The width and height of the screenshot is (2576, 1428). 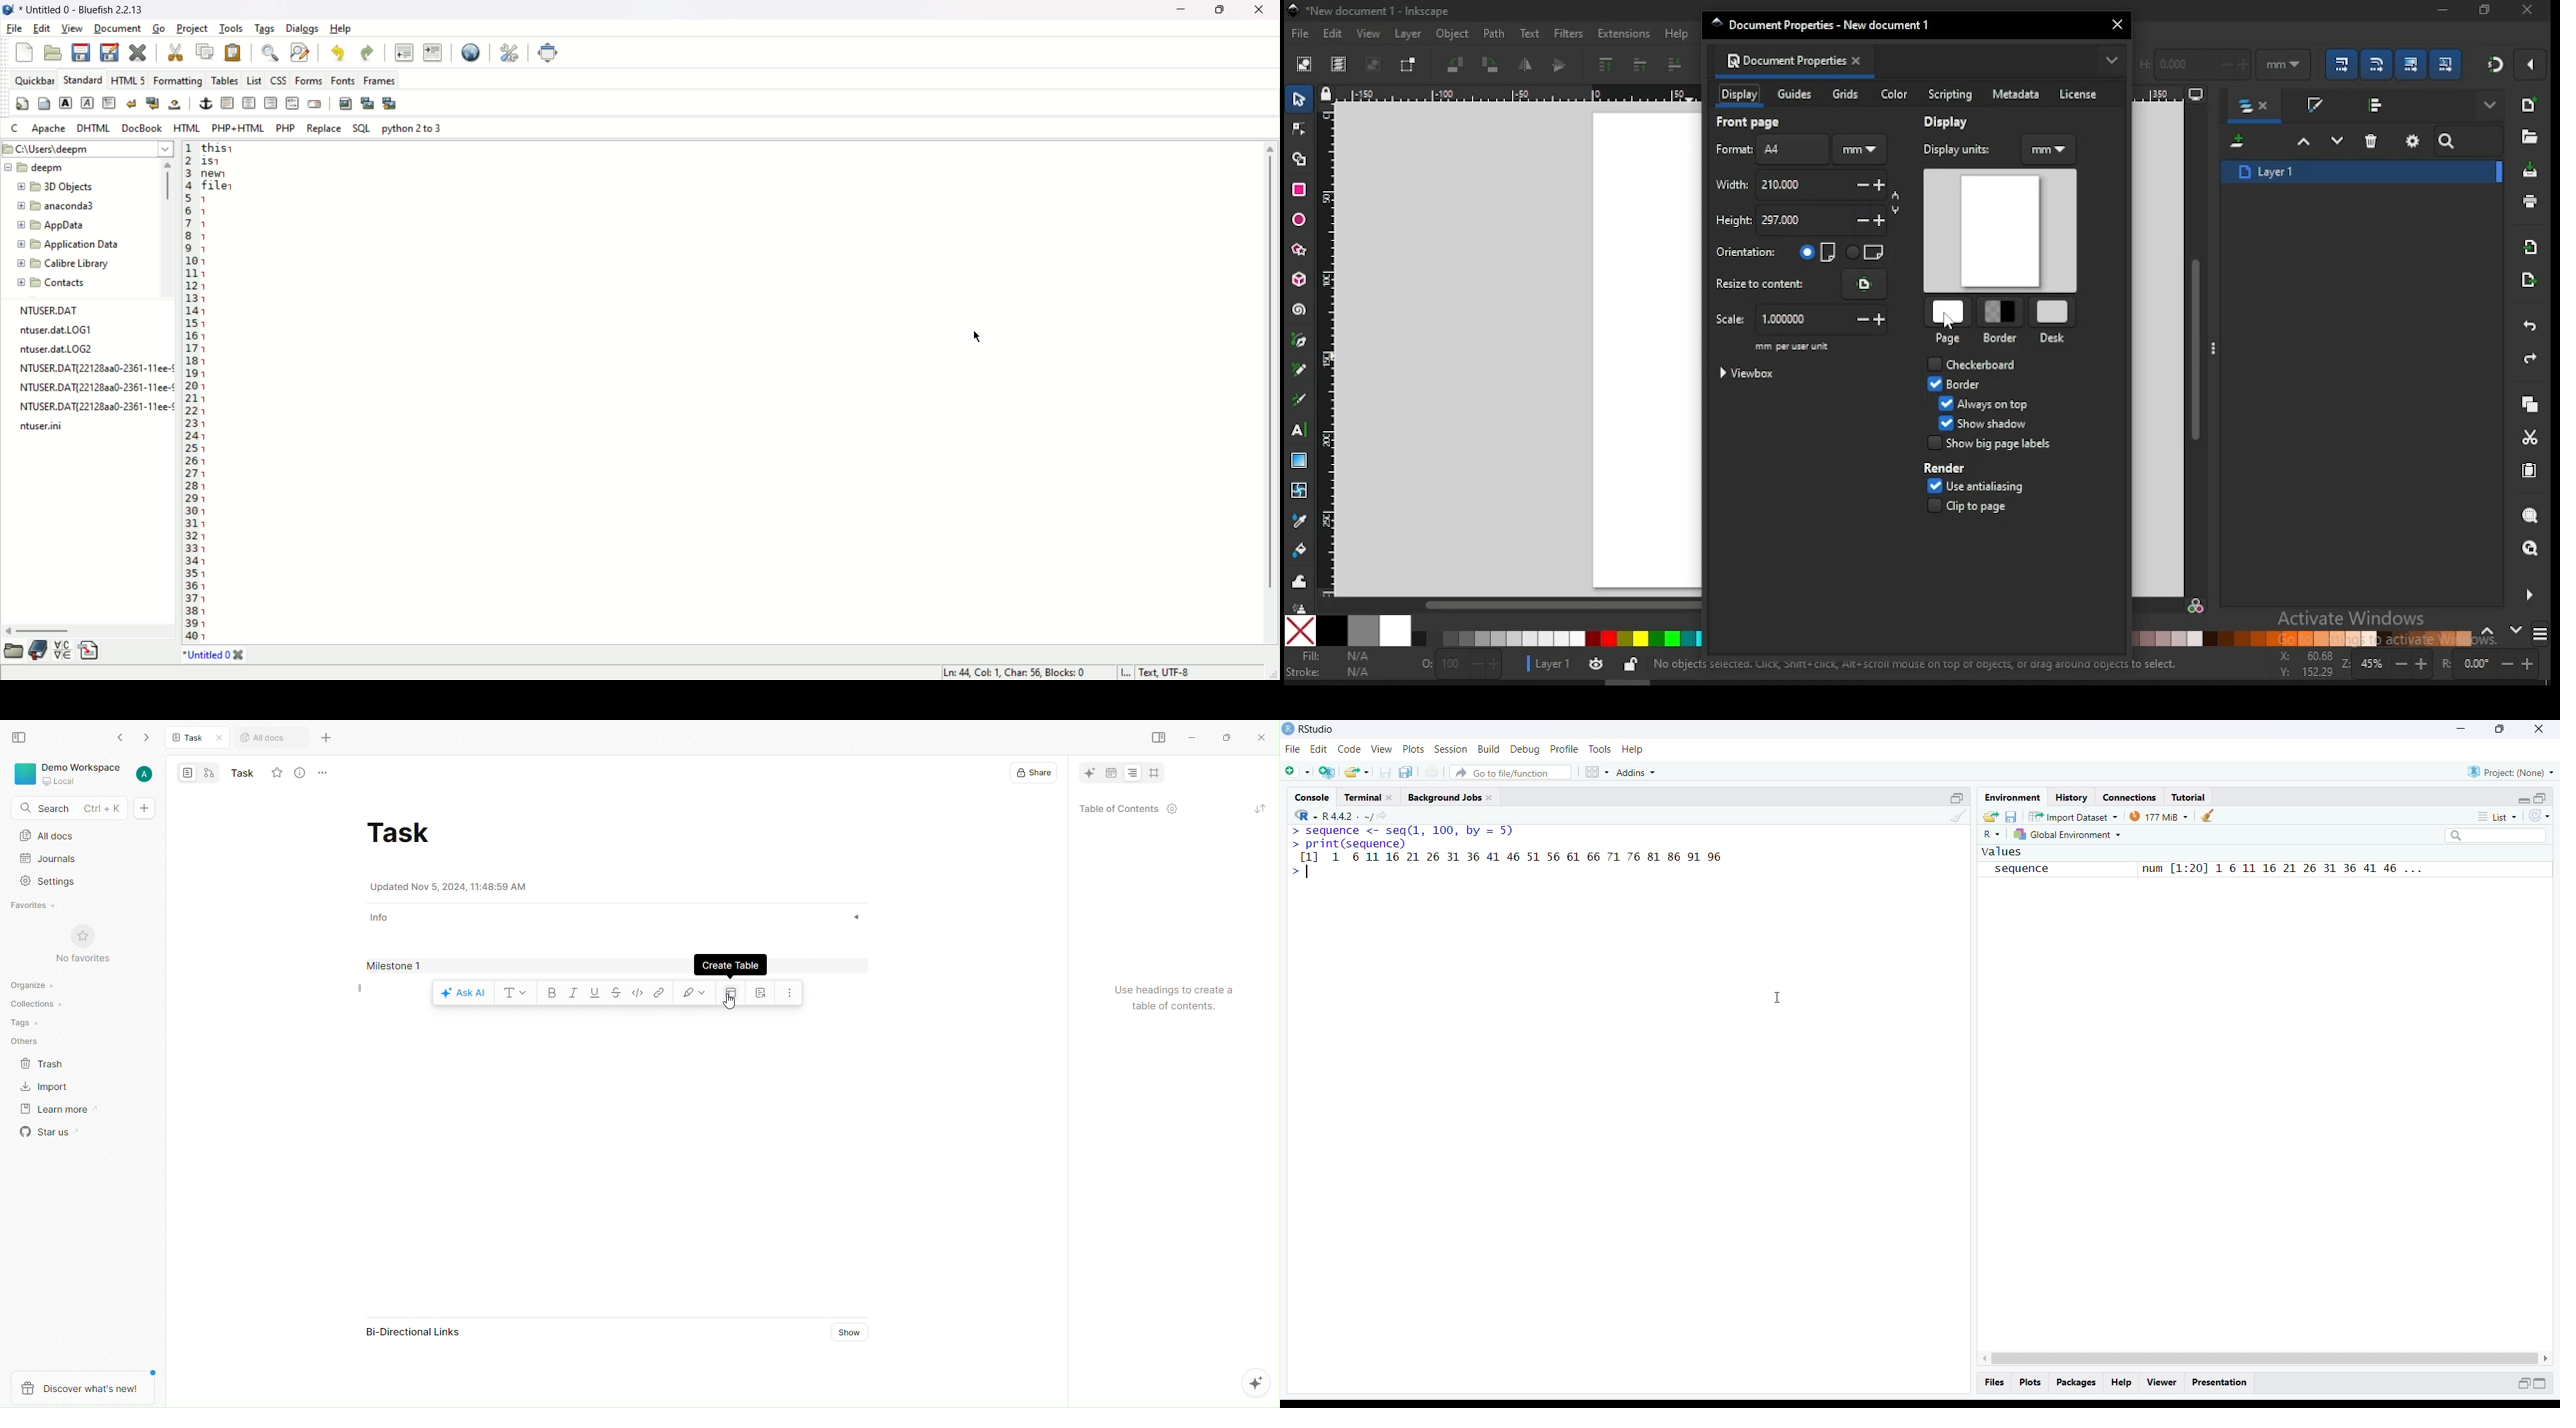 What do you see at coordinates (2388, 664) in the screenshot?
I see `zoom in/zoom out` at bounding box center [2388, 664].